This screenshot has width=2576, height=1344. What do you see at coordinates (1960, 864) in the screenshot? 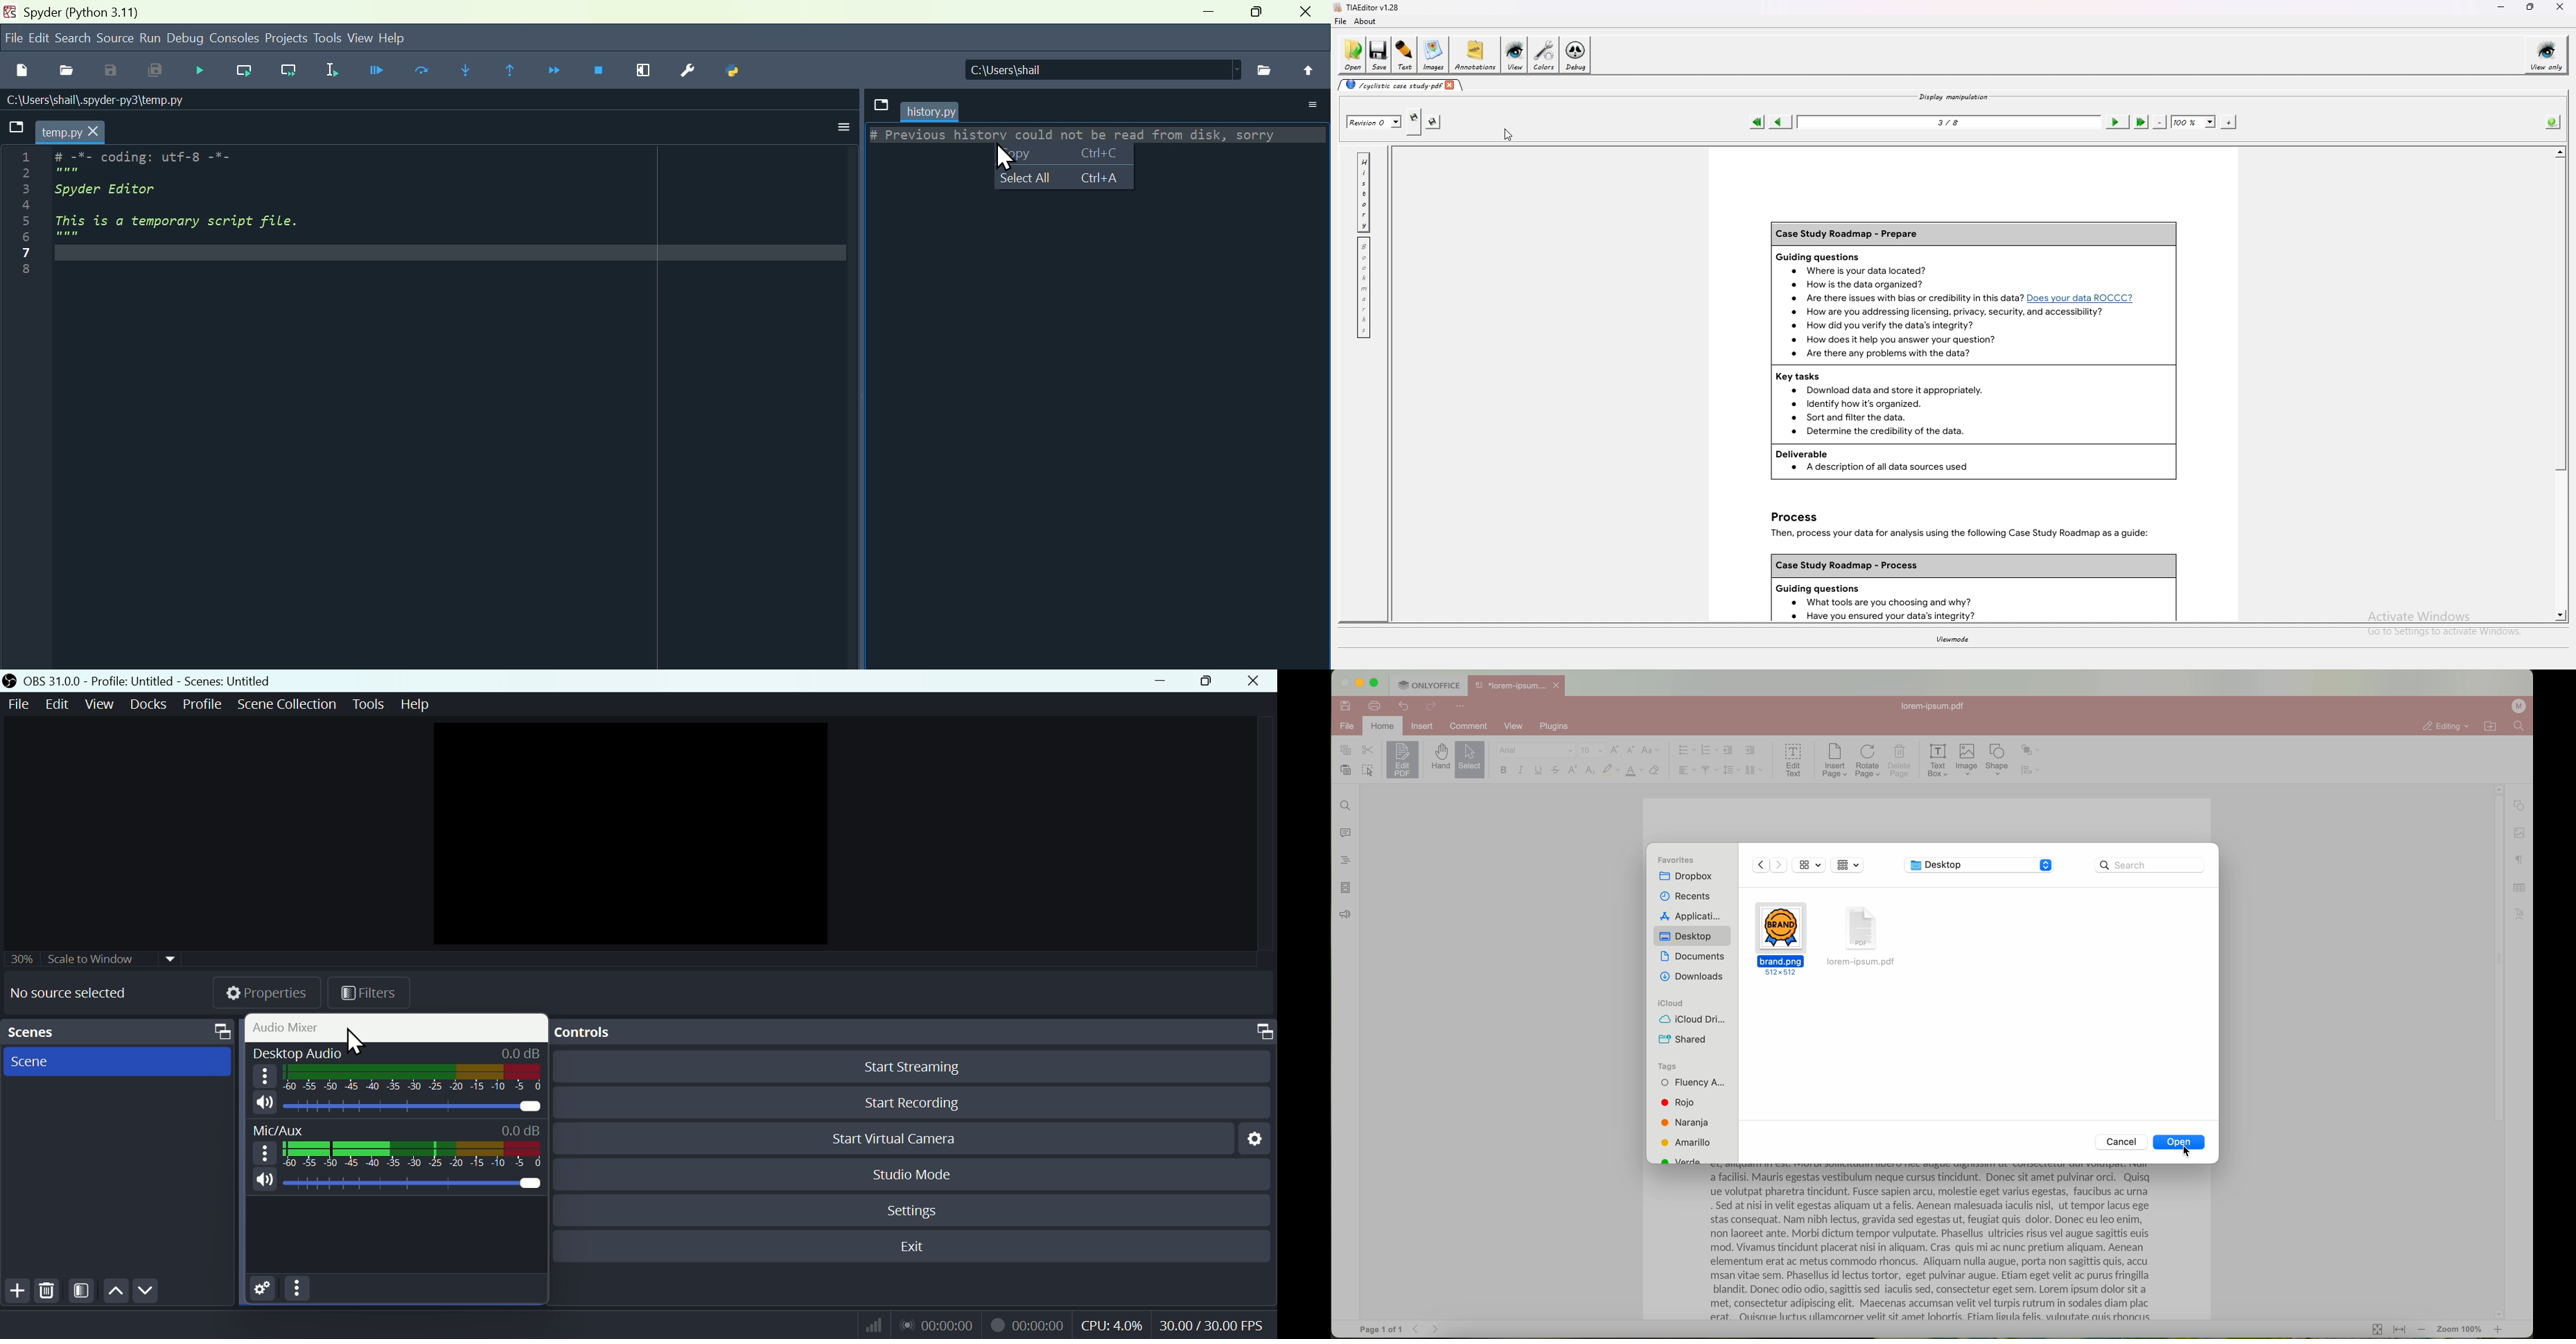
I see `Desktop` at bounding box center [1960, 864].